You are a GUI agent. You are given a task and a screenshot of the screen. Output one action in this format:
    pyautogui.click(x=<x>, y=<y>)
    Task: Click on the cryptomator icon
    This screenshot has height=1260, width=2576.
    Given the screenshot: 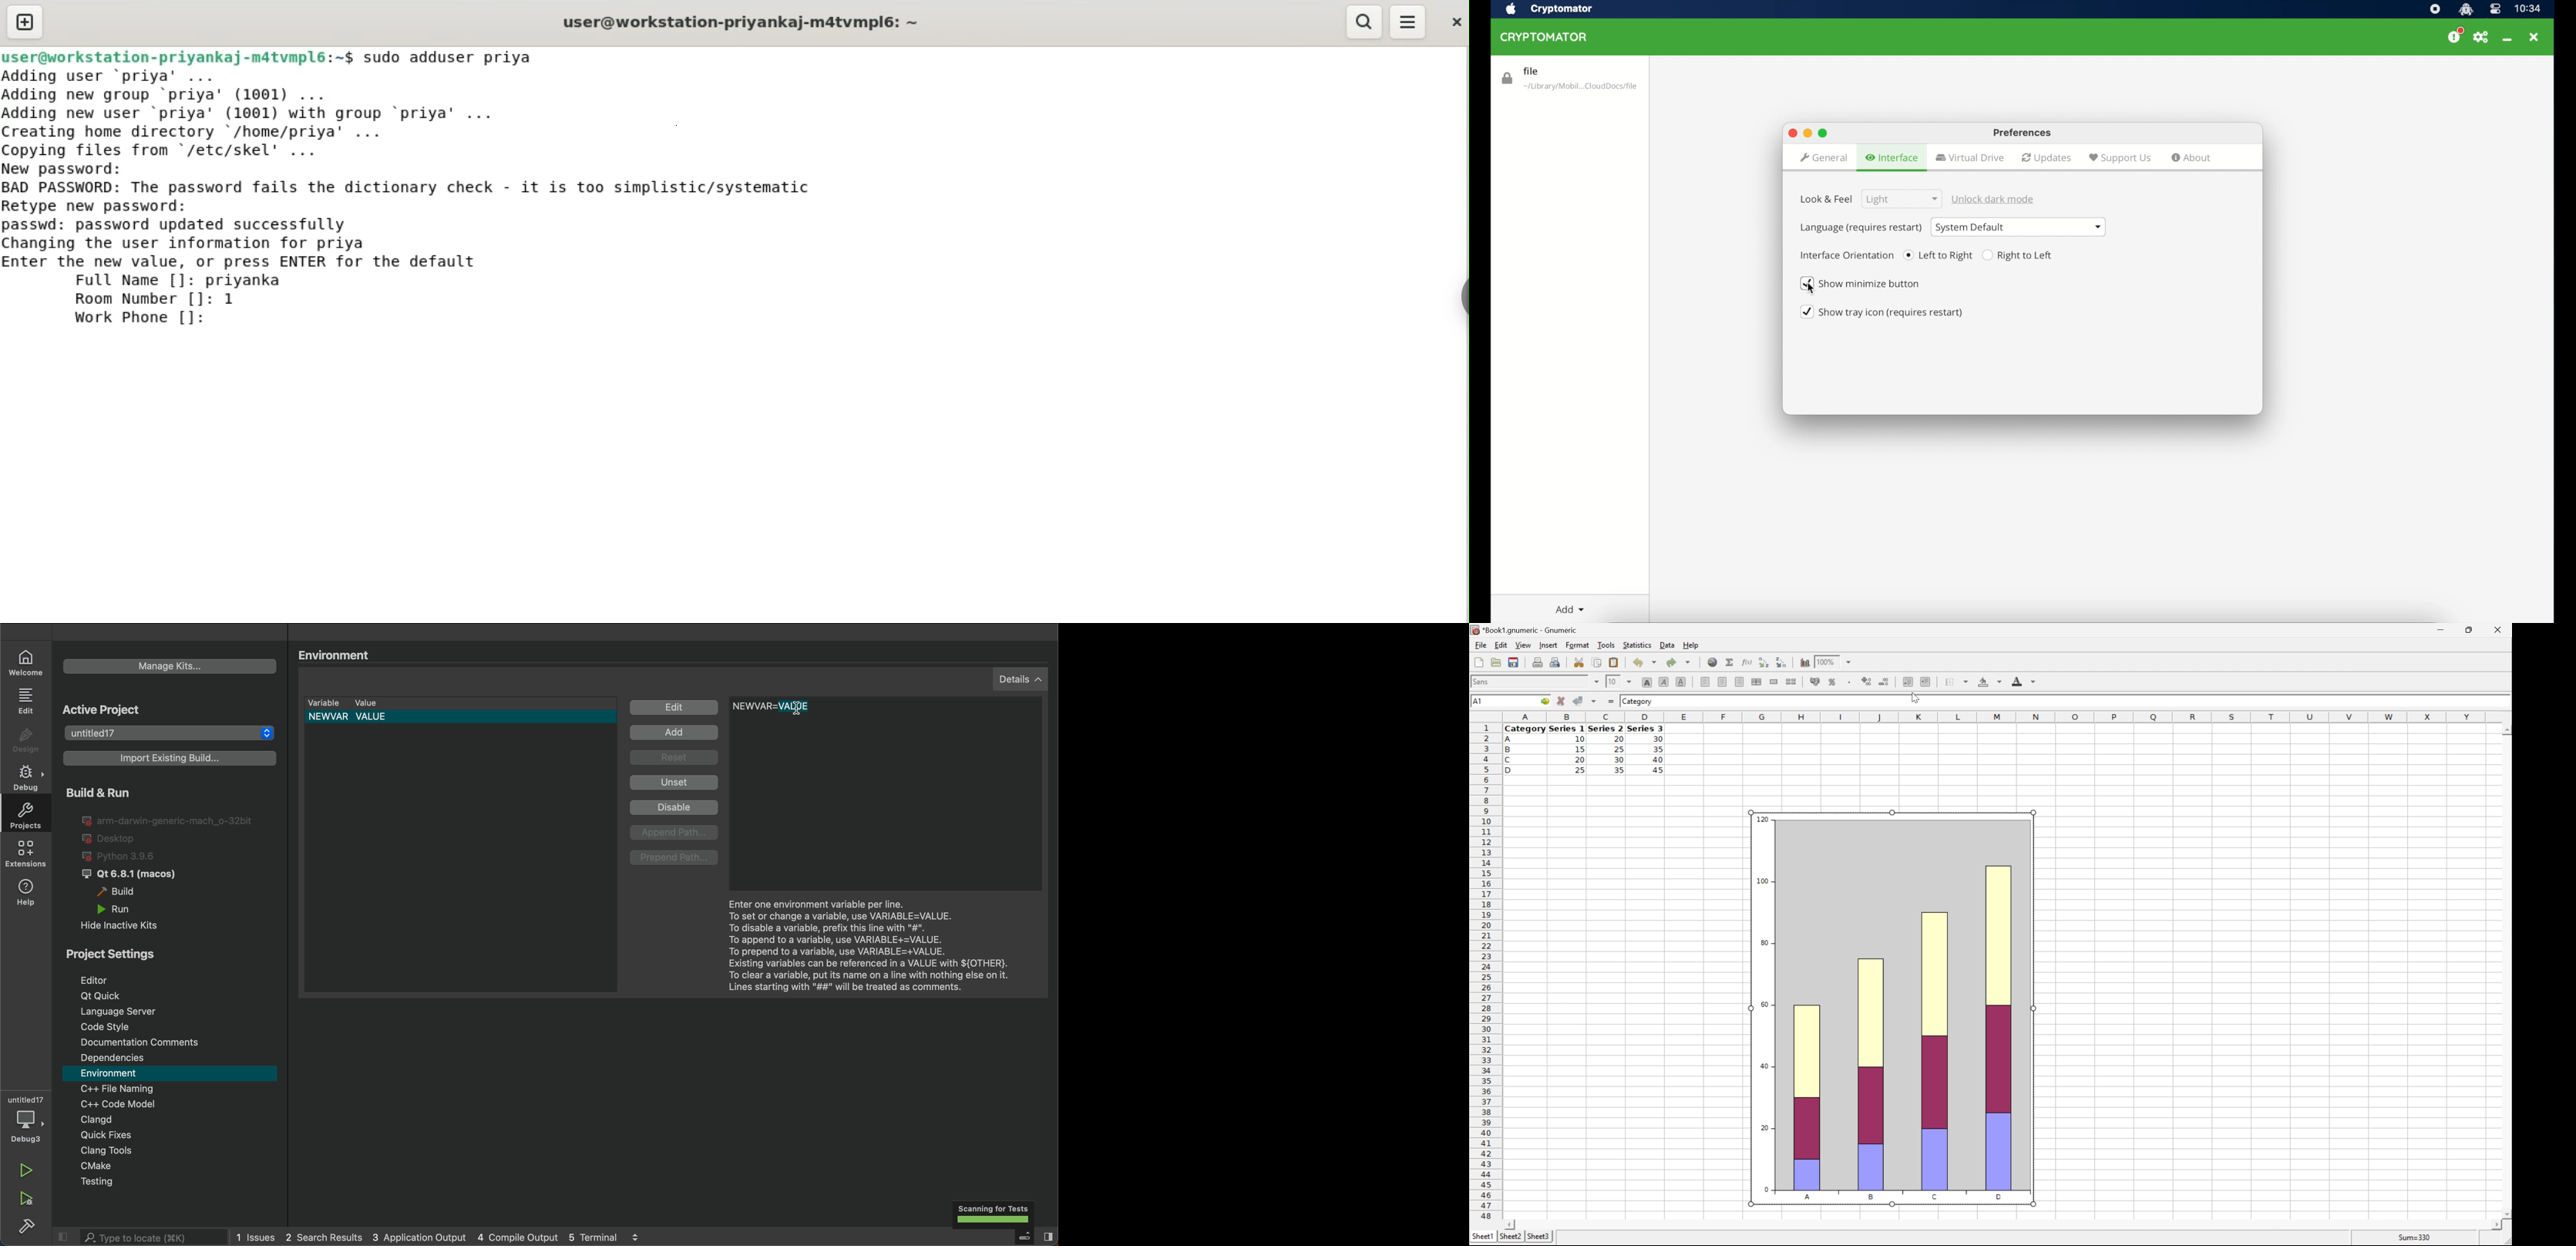 What is the action you would take?
    pyautogui.click(x=2466, y=9)
    